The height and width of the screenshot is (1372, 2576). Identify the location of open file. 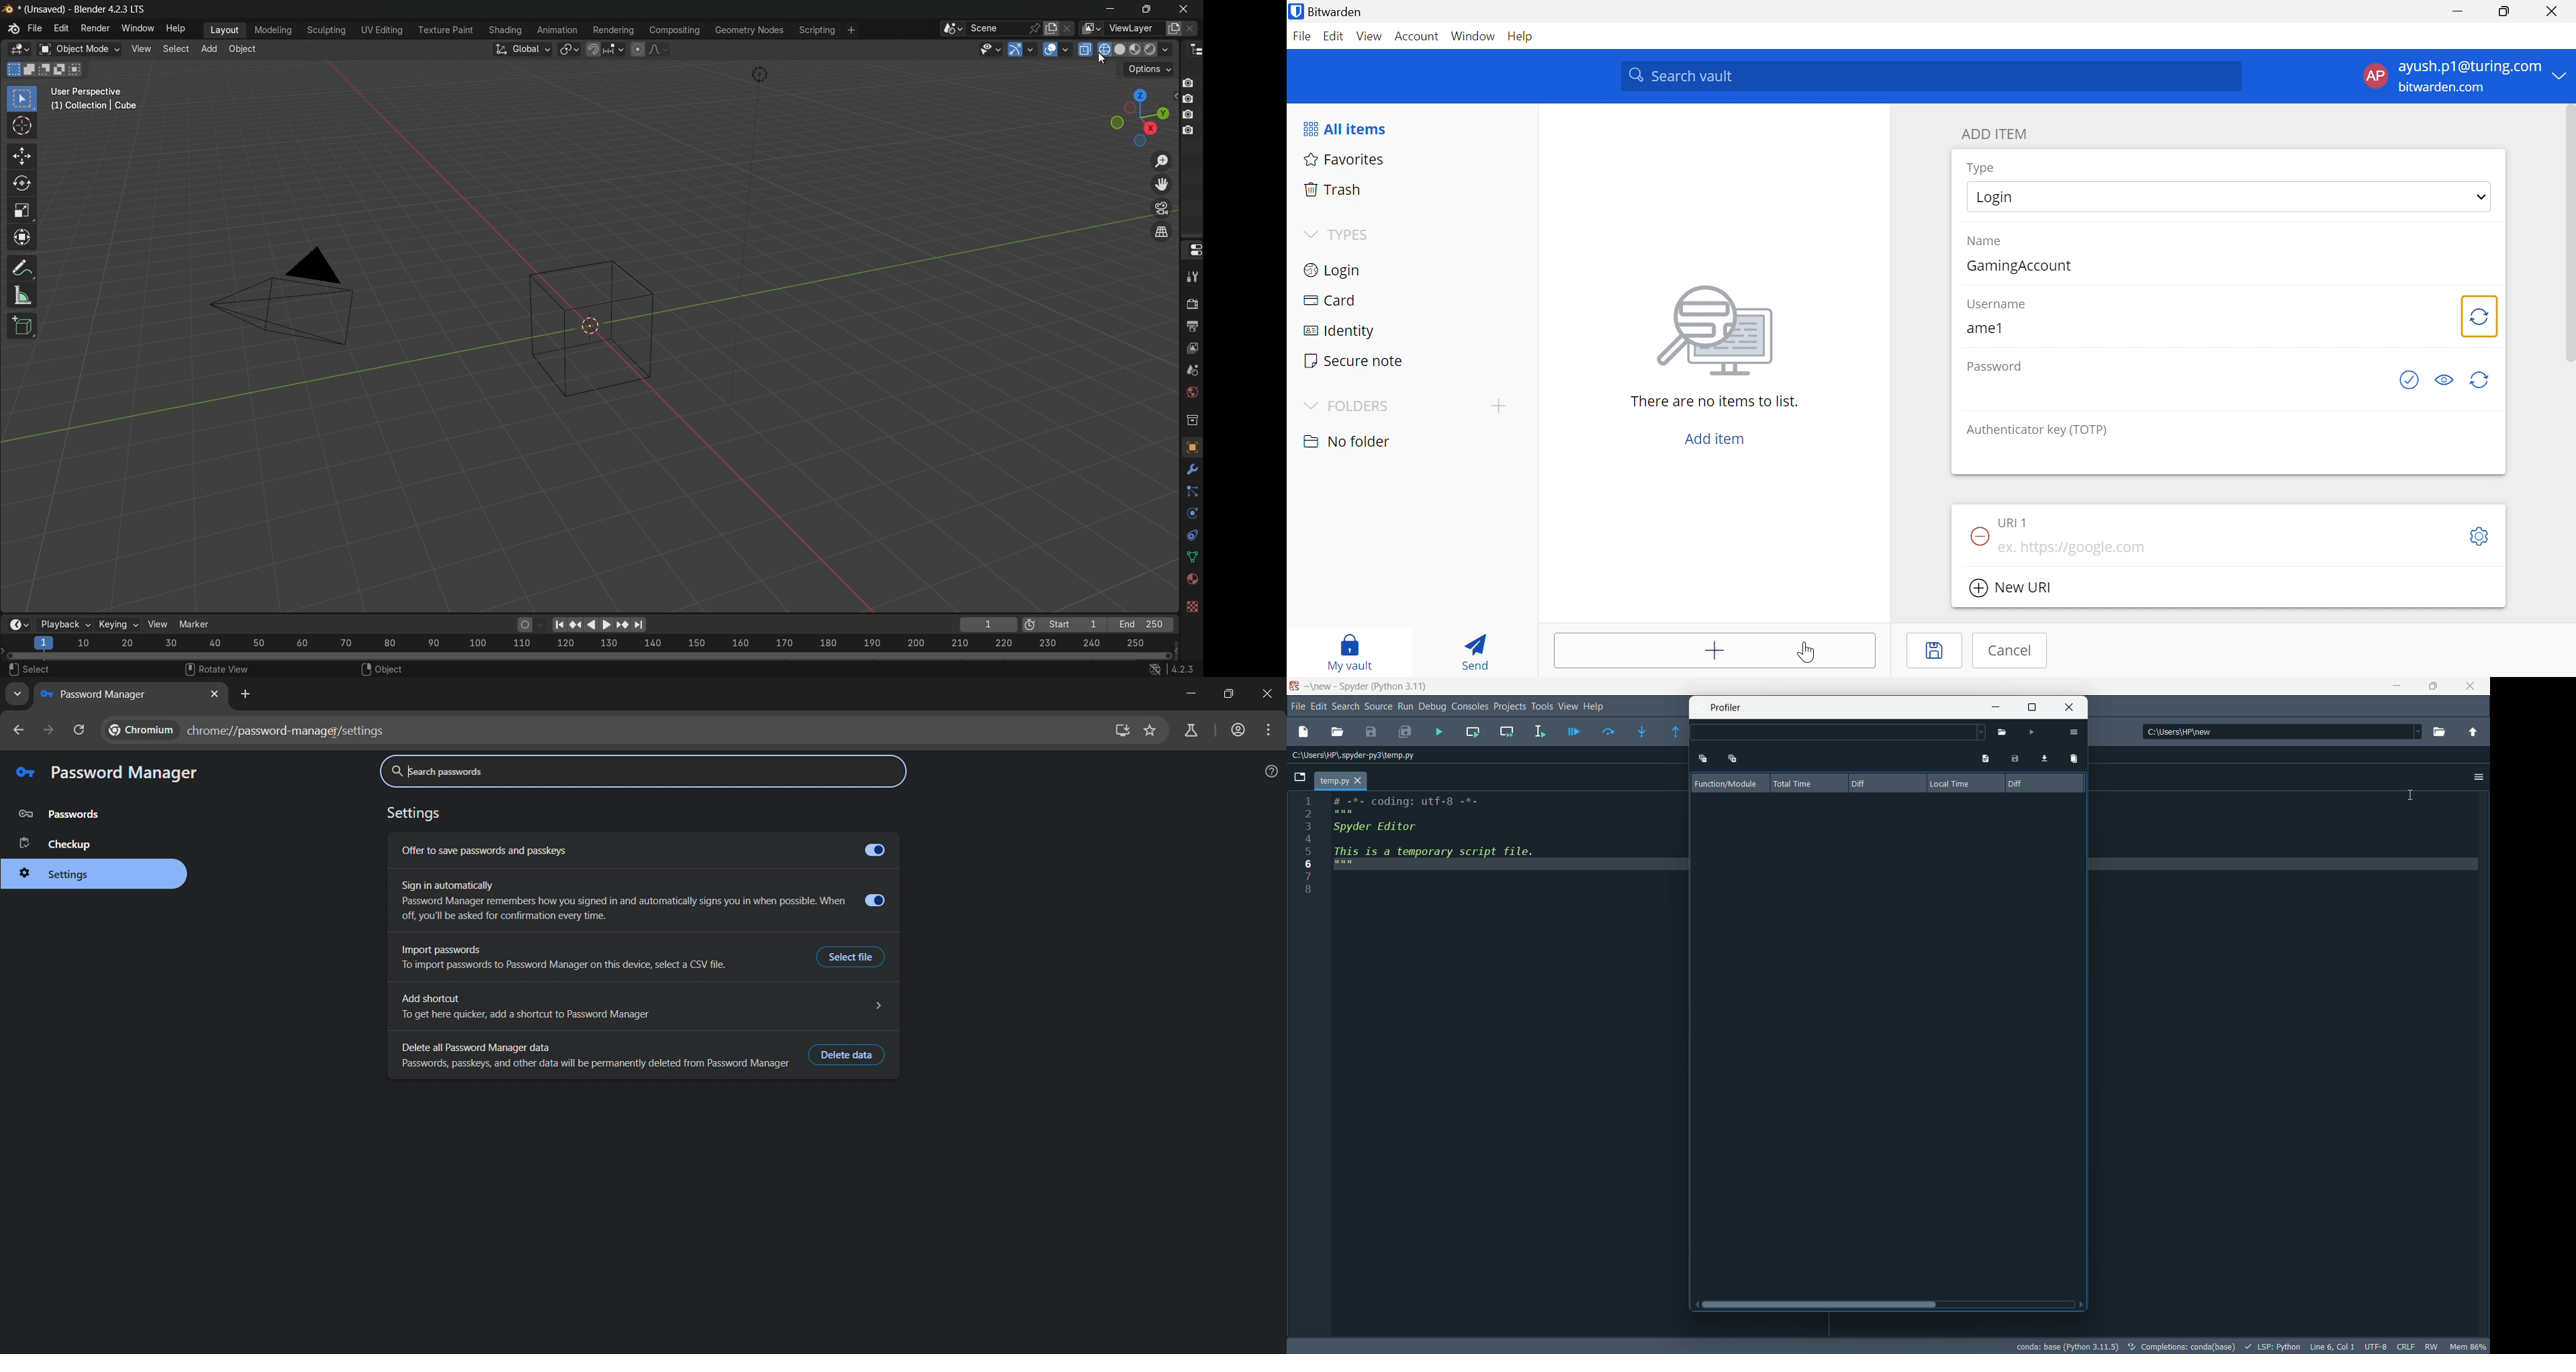
(2004, 733).